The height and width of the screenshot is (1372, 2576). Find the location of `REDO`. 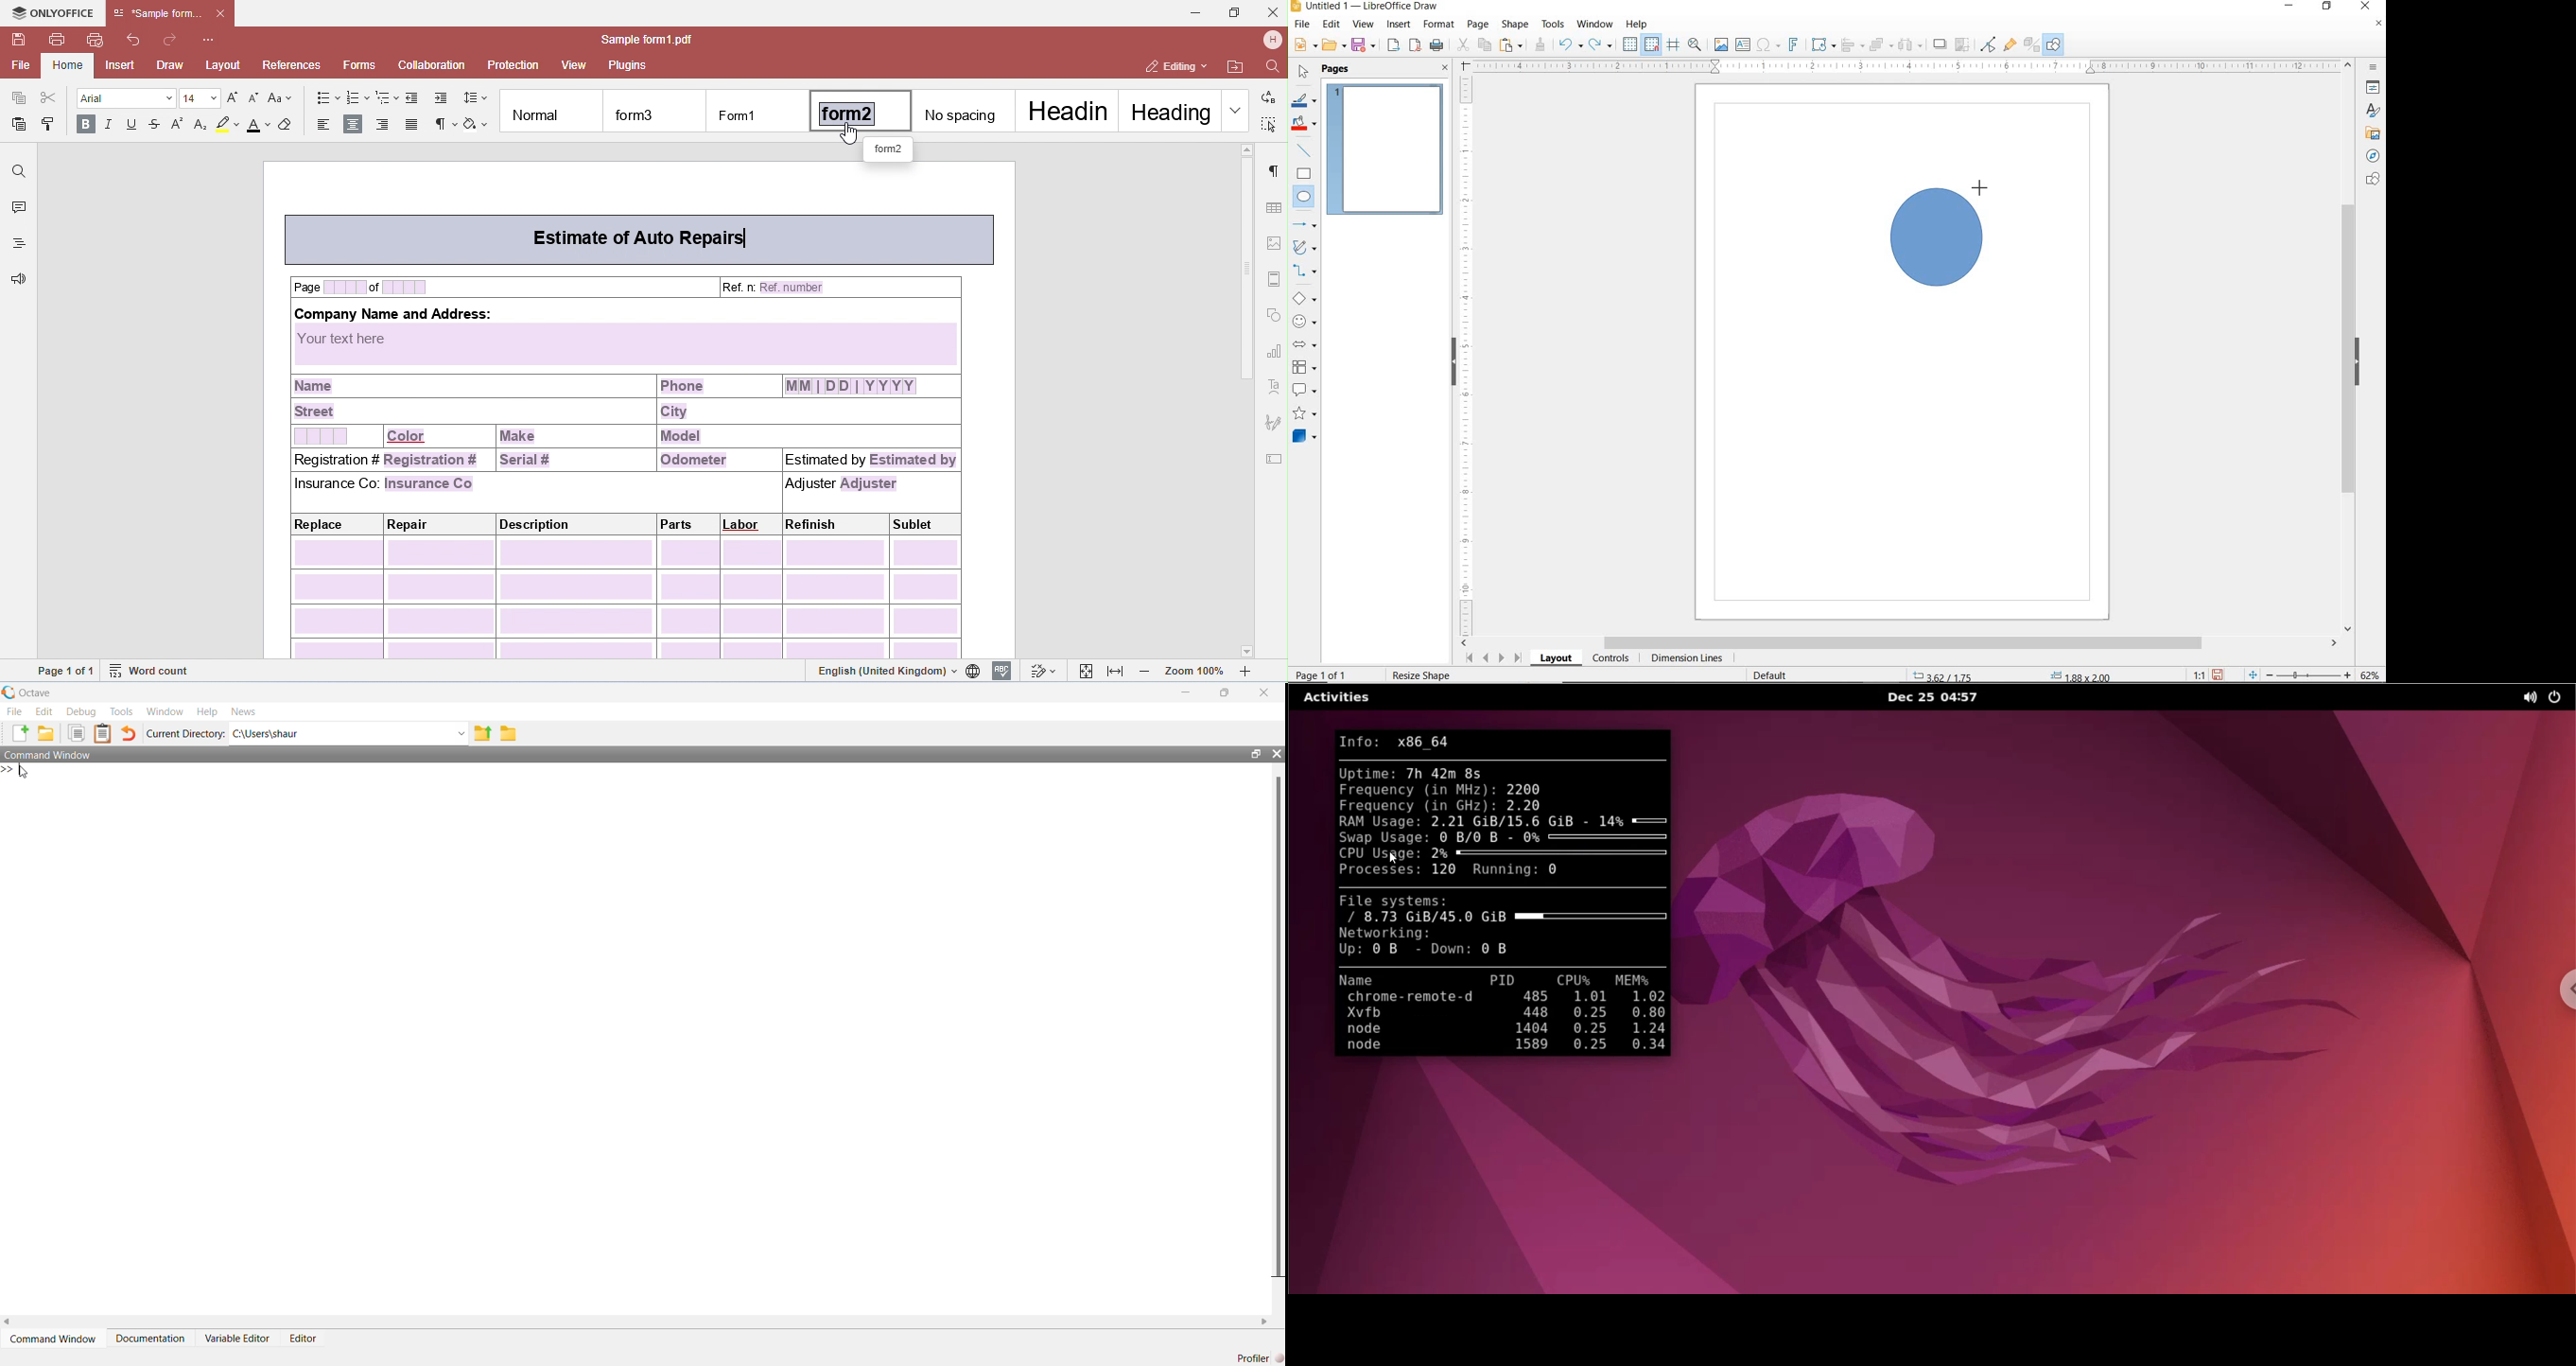

REDO is located at coordinates (1601, 45).